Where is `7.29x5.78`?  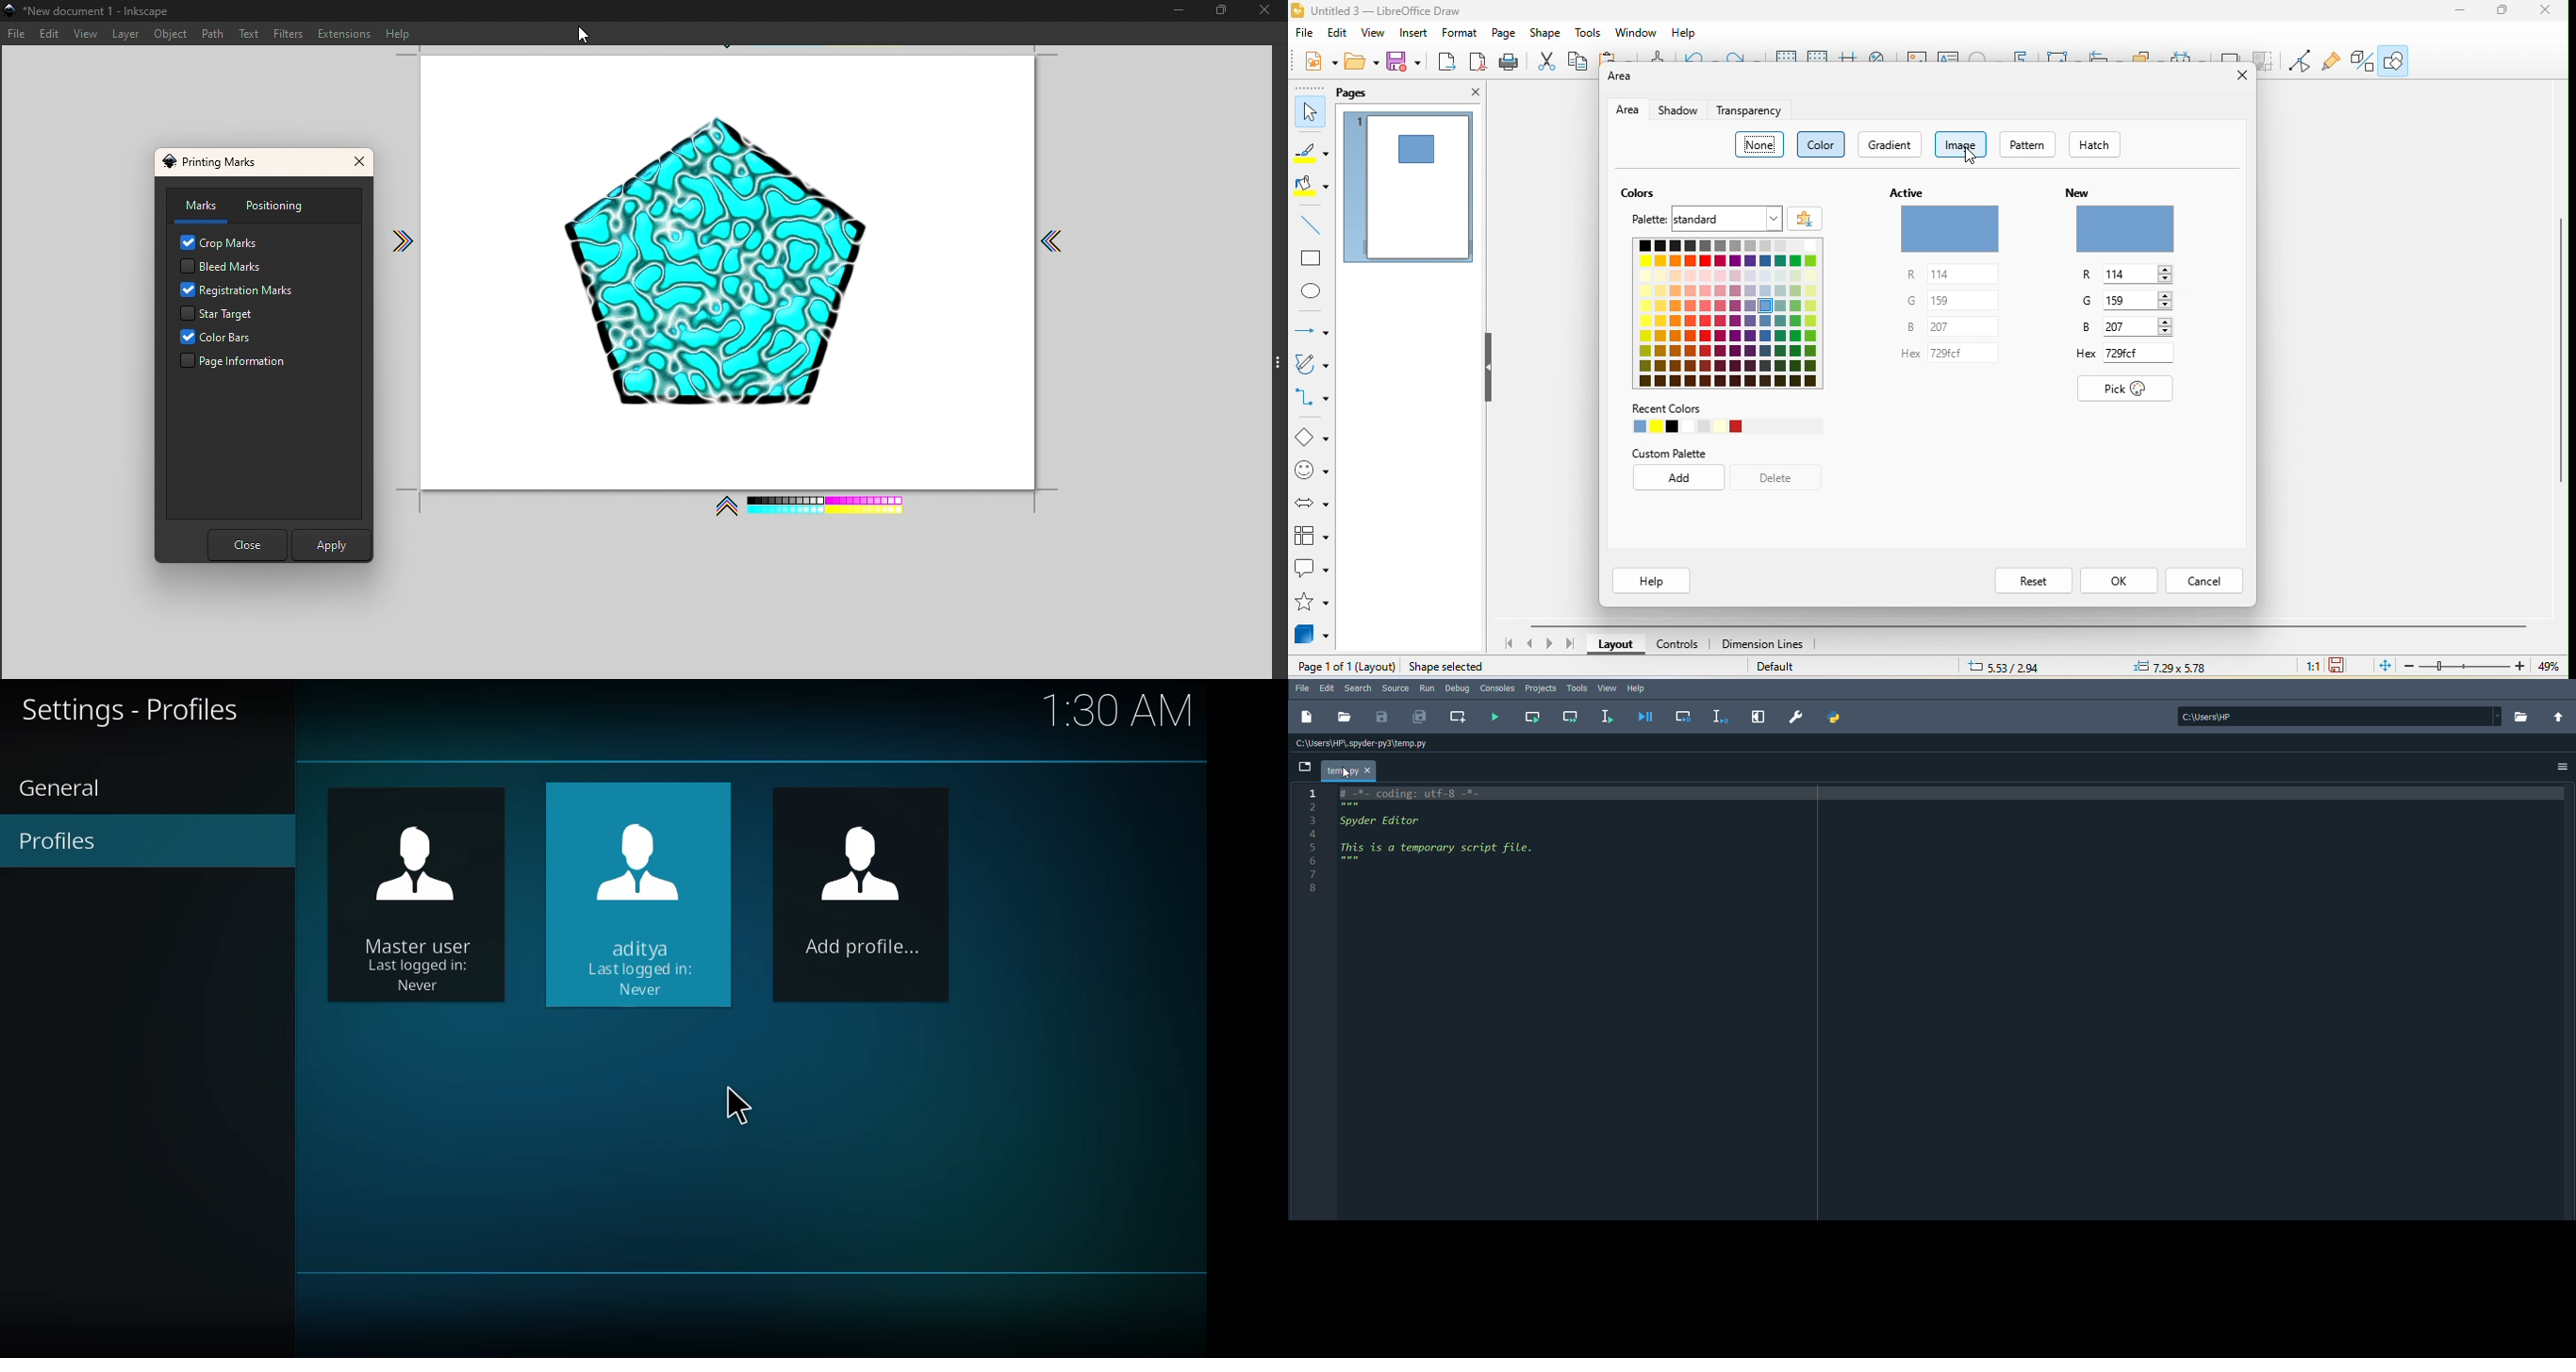 7.29x5.78 is located at coordinates (2174, 667).